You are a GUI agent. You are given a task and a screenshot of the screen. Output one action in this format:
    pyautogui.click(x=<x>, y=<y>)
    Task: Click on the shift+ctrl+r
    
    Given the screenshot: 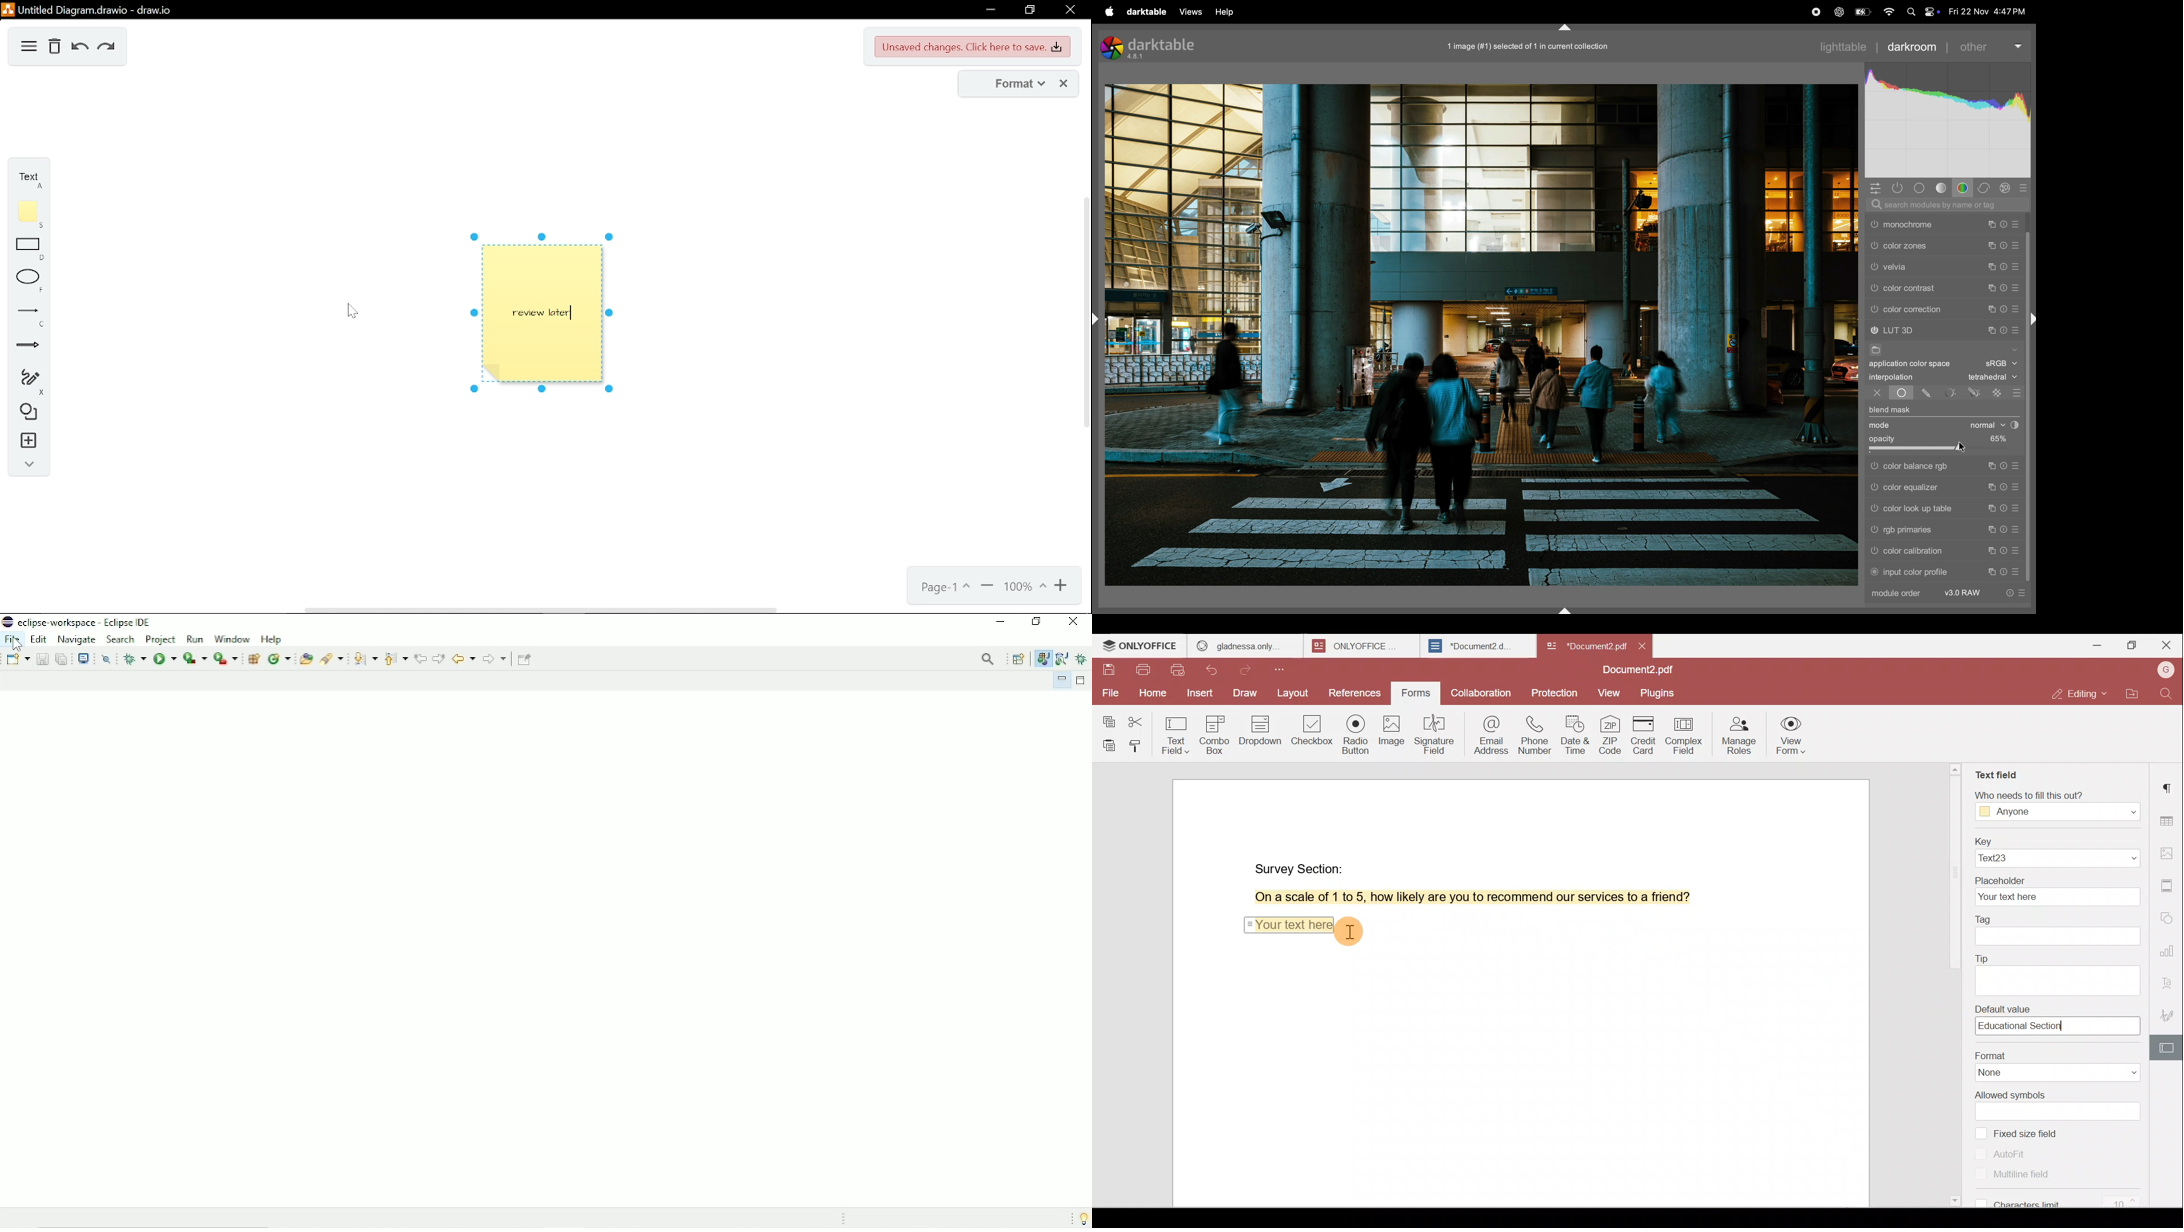 What is the action you would take?
    pyautogui.click(x=2030, y=319)
    